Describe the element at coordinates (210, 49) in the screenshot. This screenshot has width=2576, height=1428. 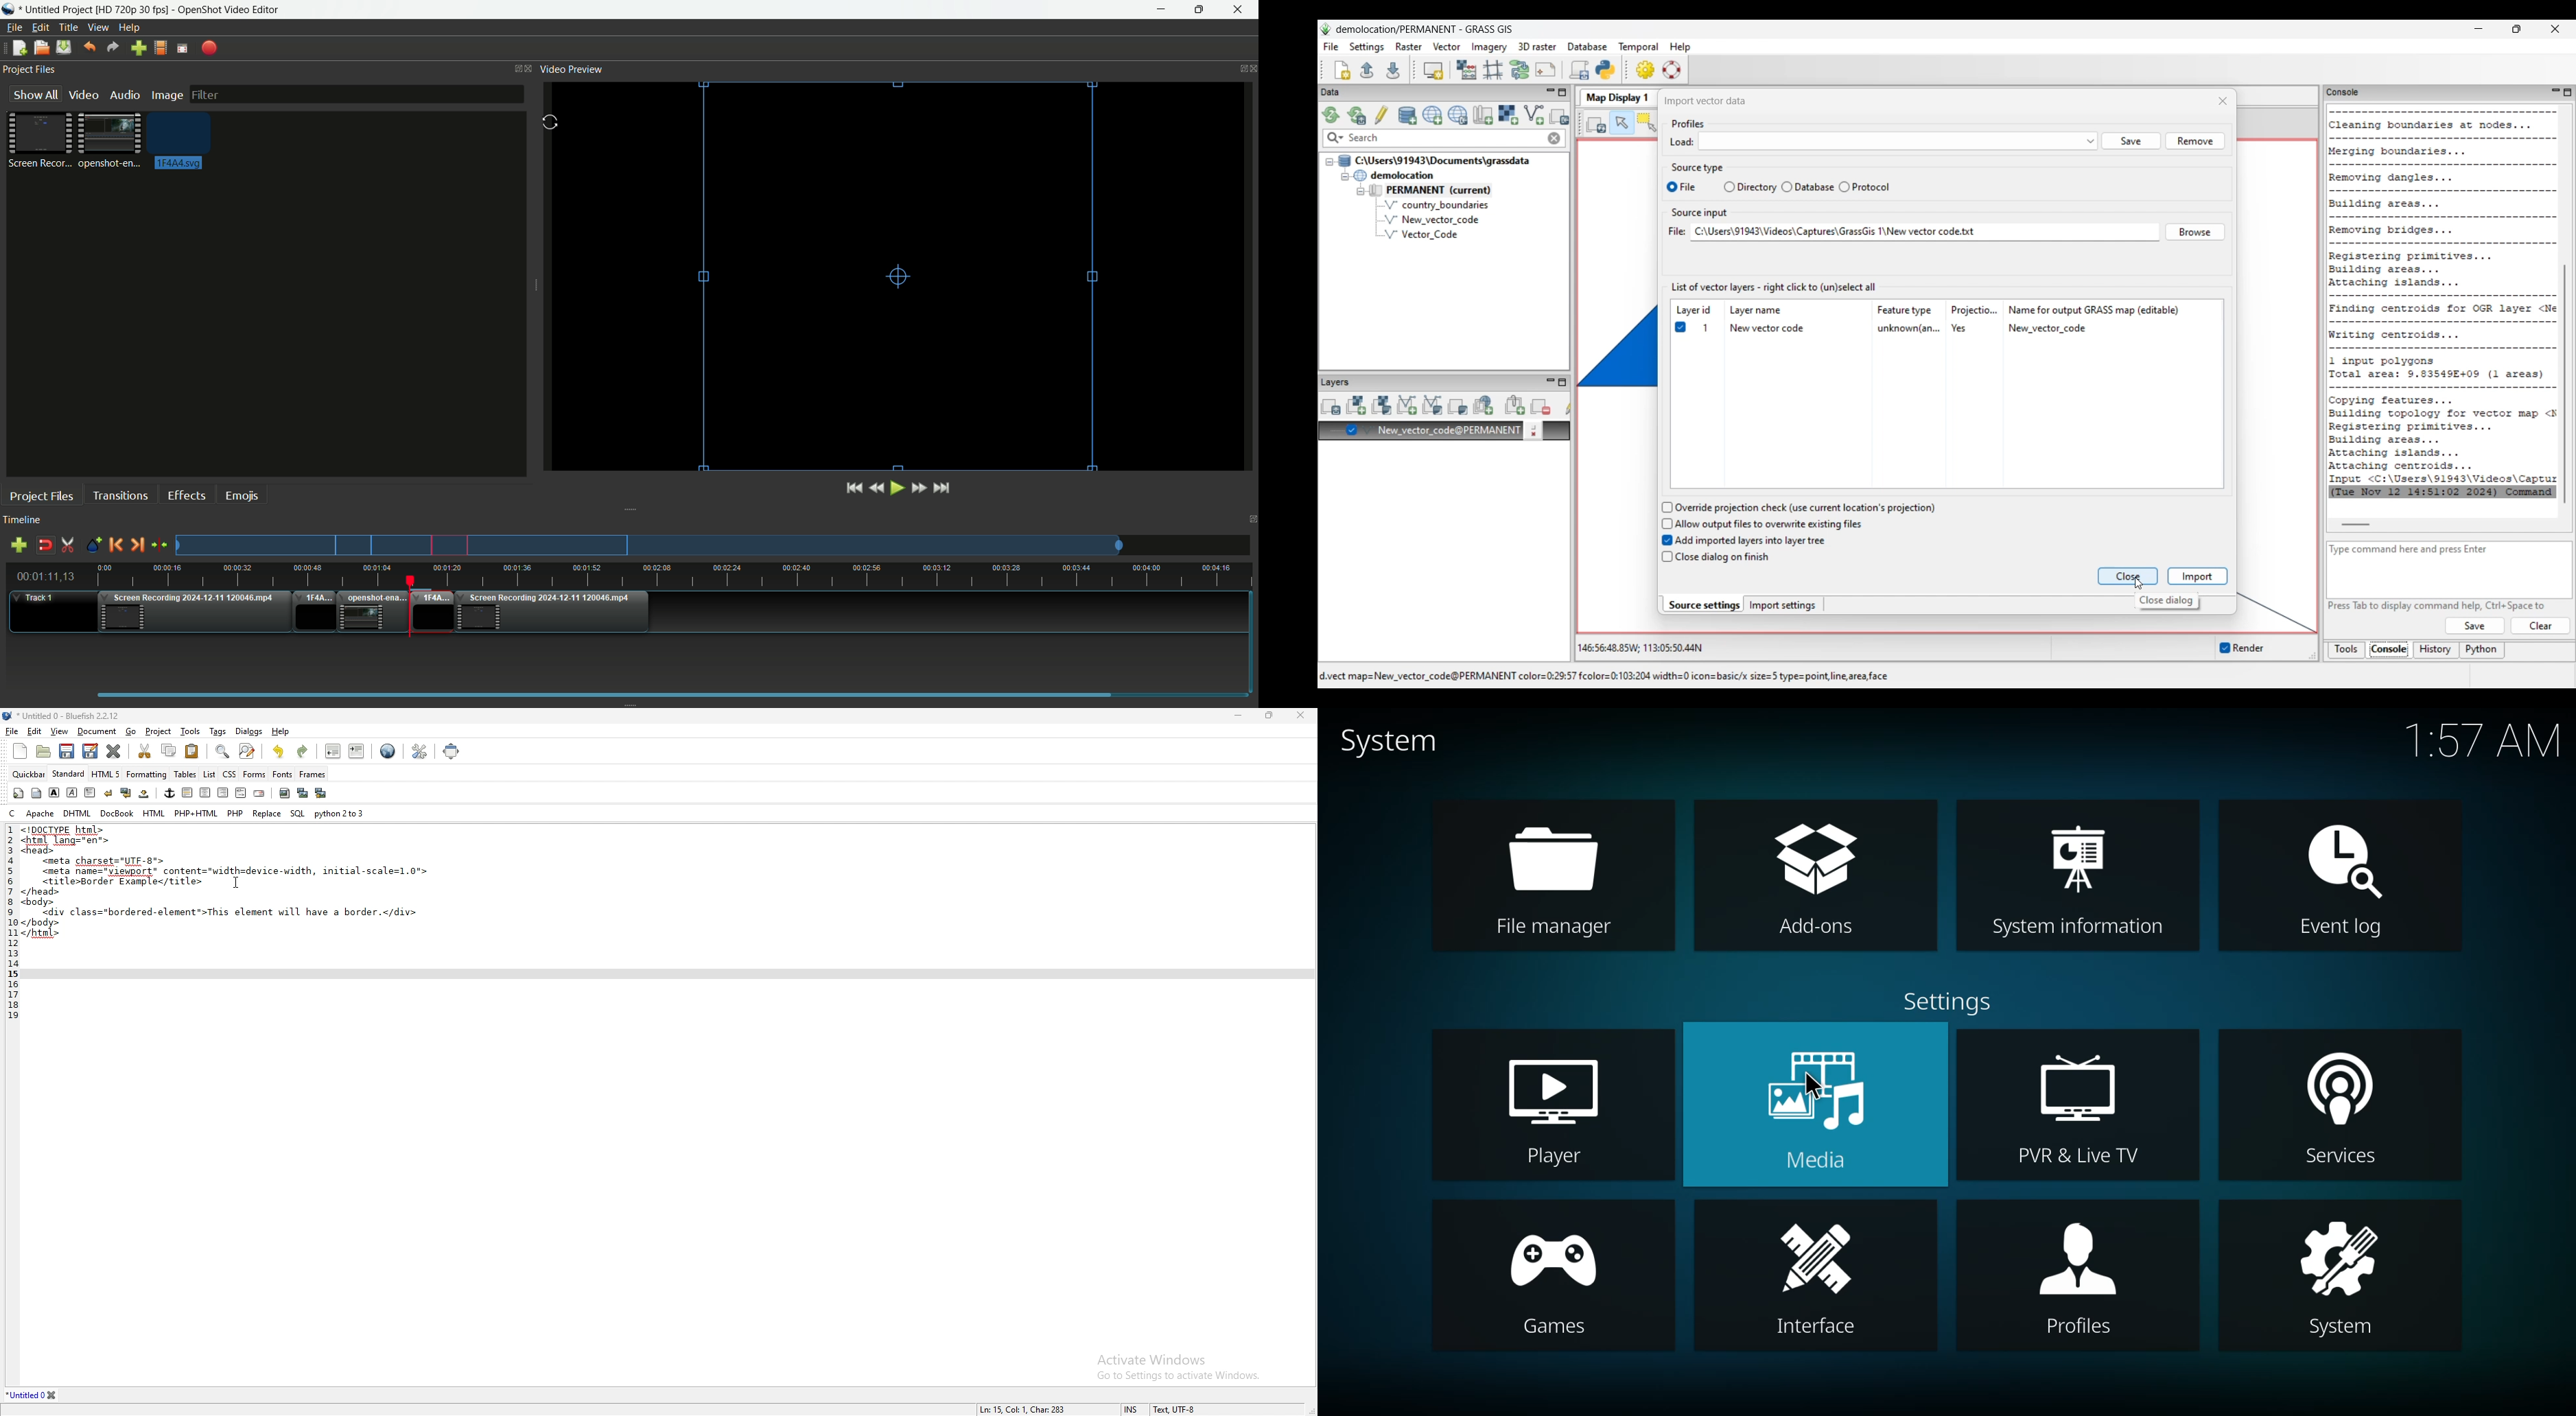
I see `Export` at that location.